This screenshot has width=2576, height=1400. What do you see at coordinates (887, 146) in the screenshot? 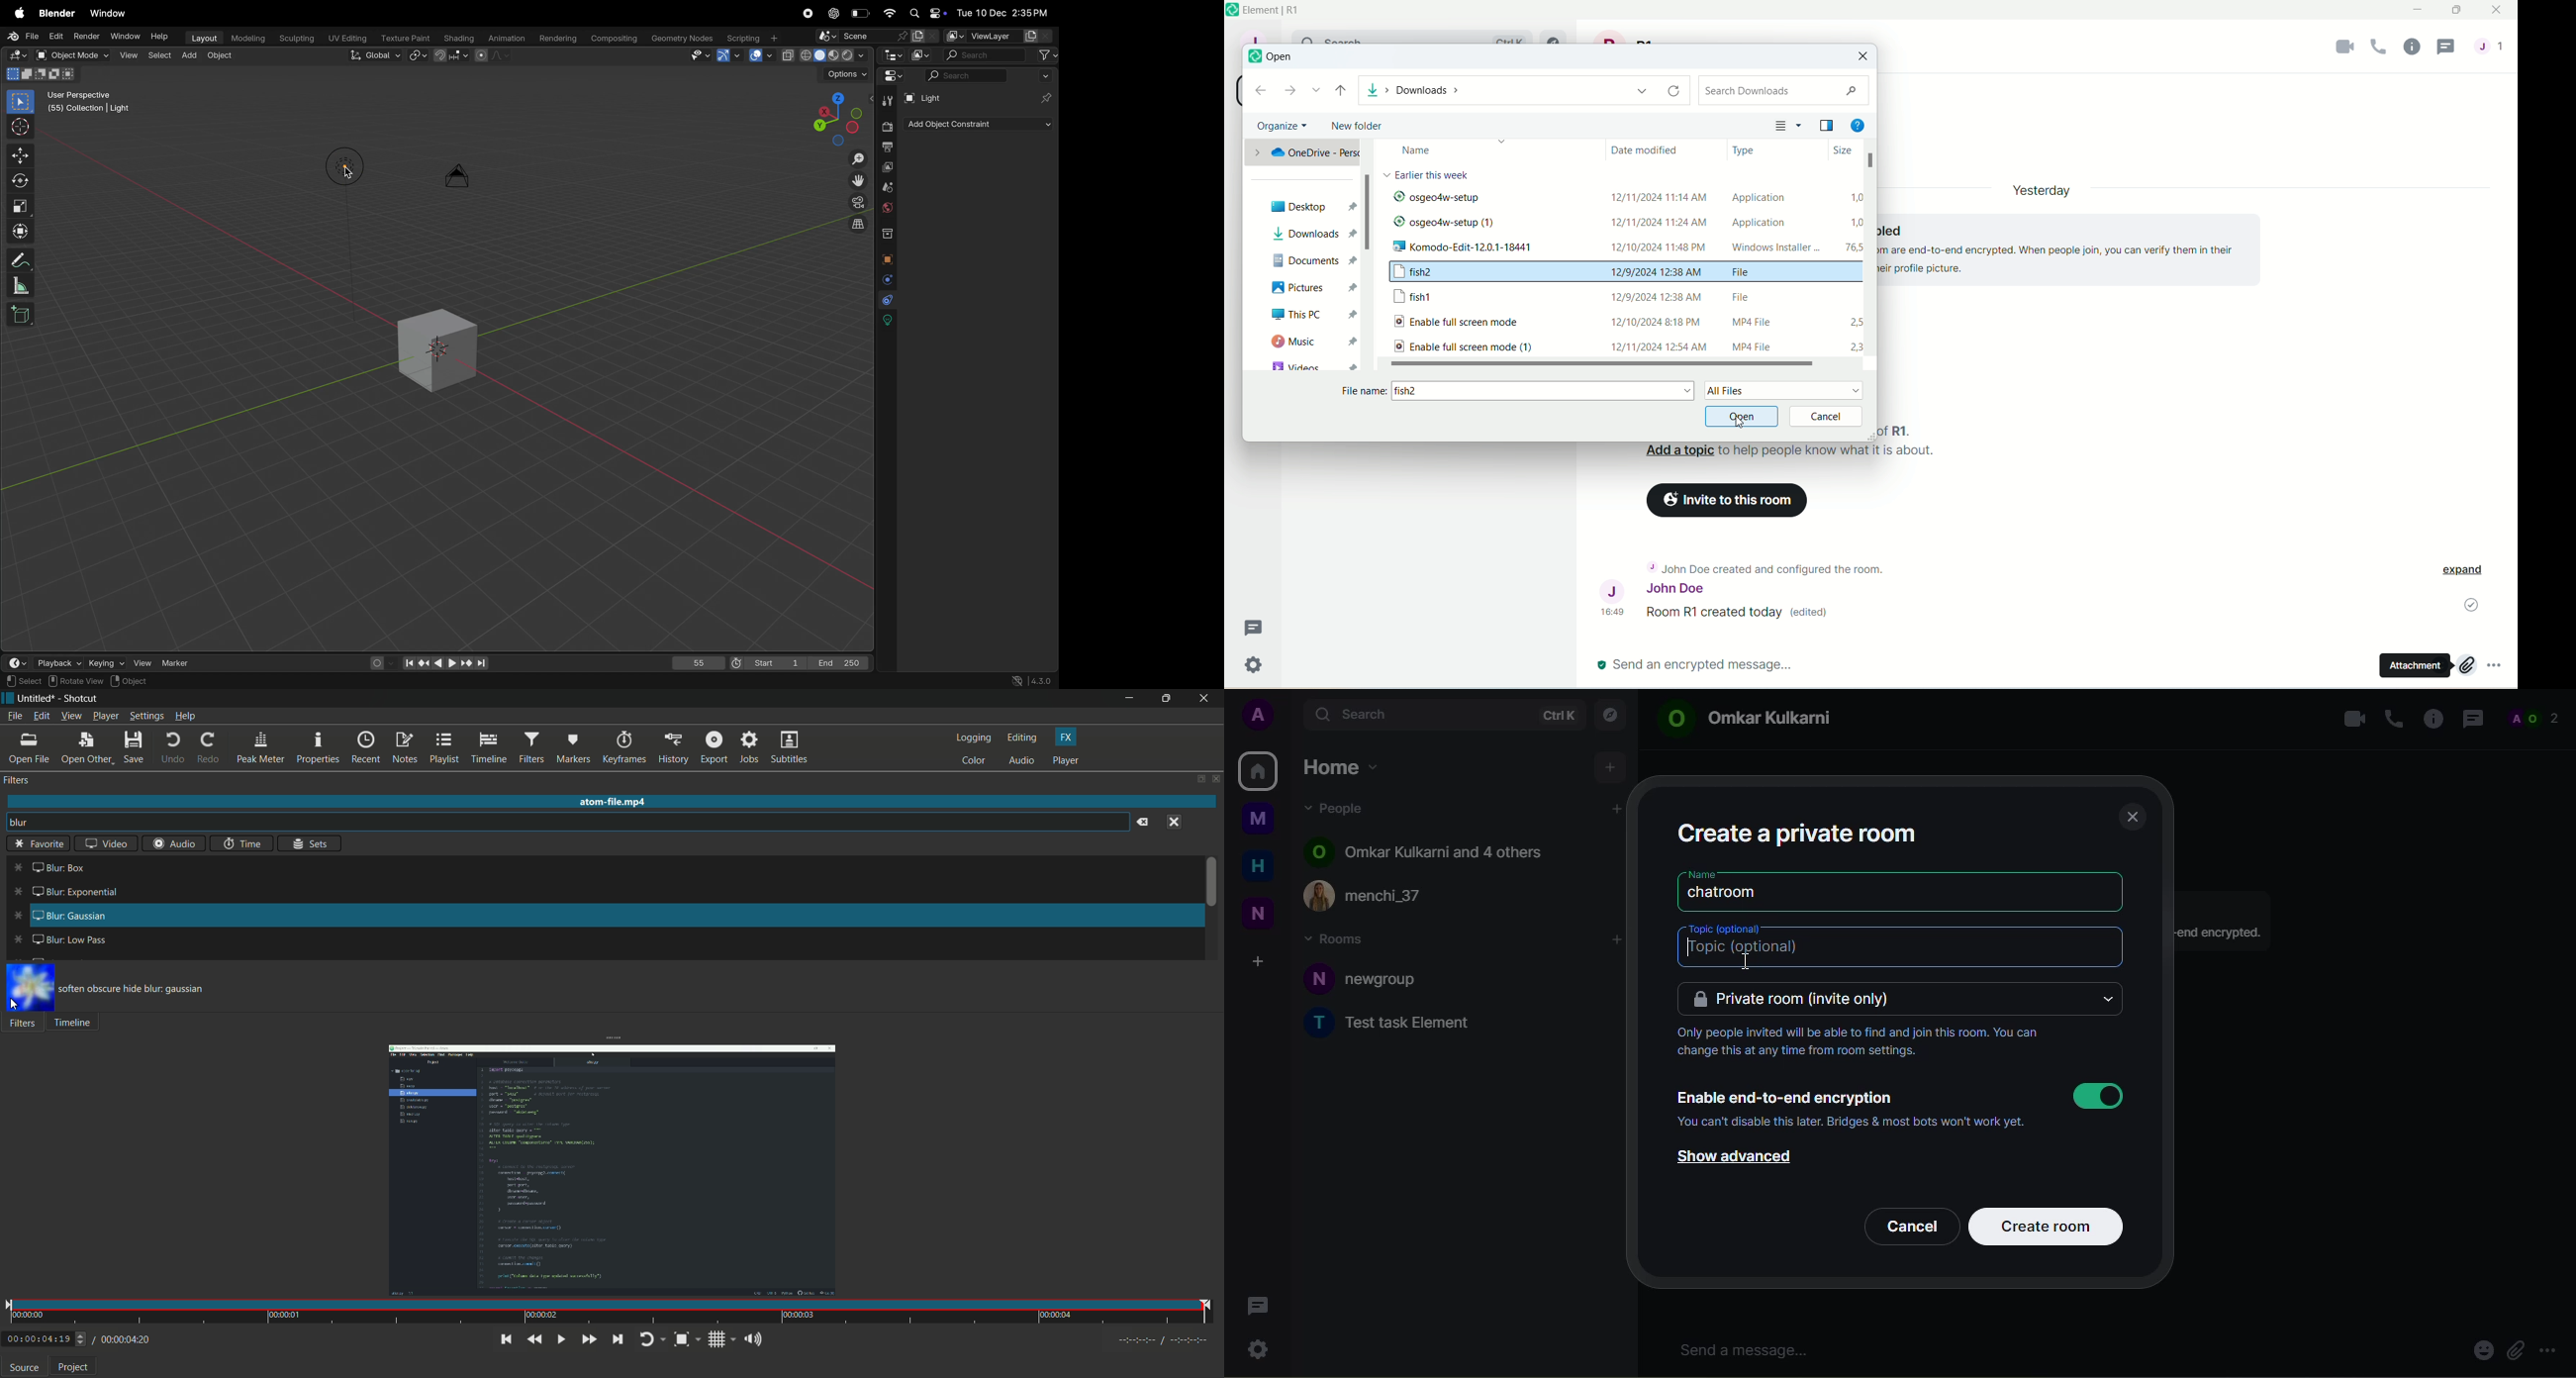
I see `out put` at bounding box center [887, 146].